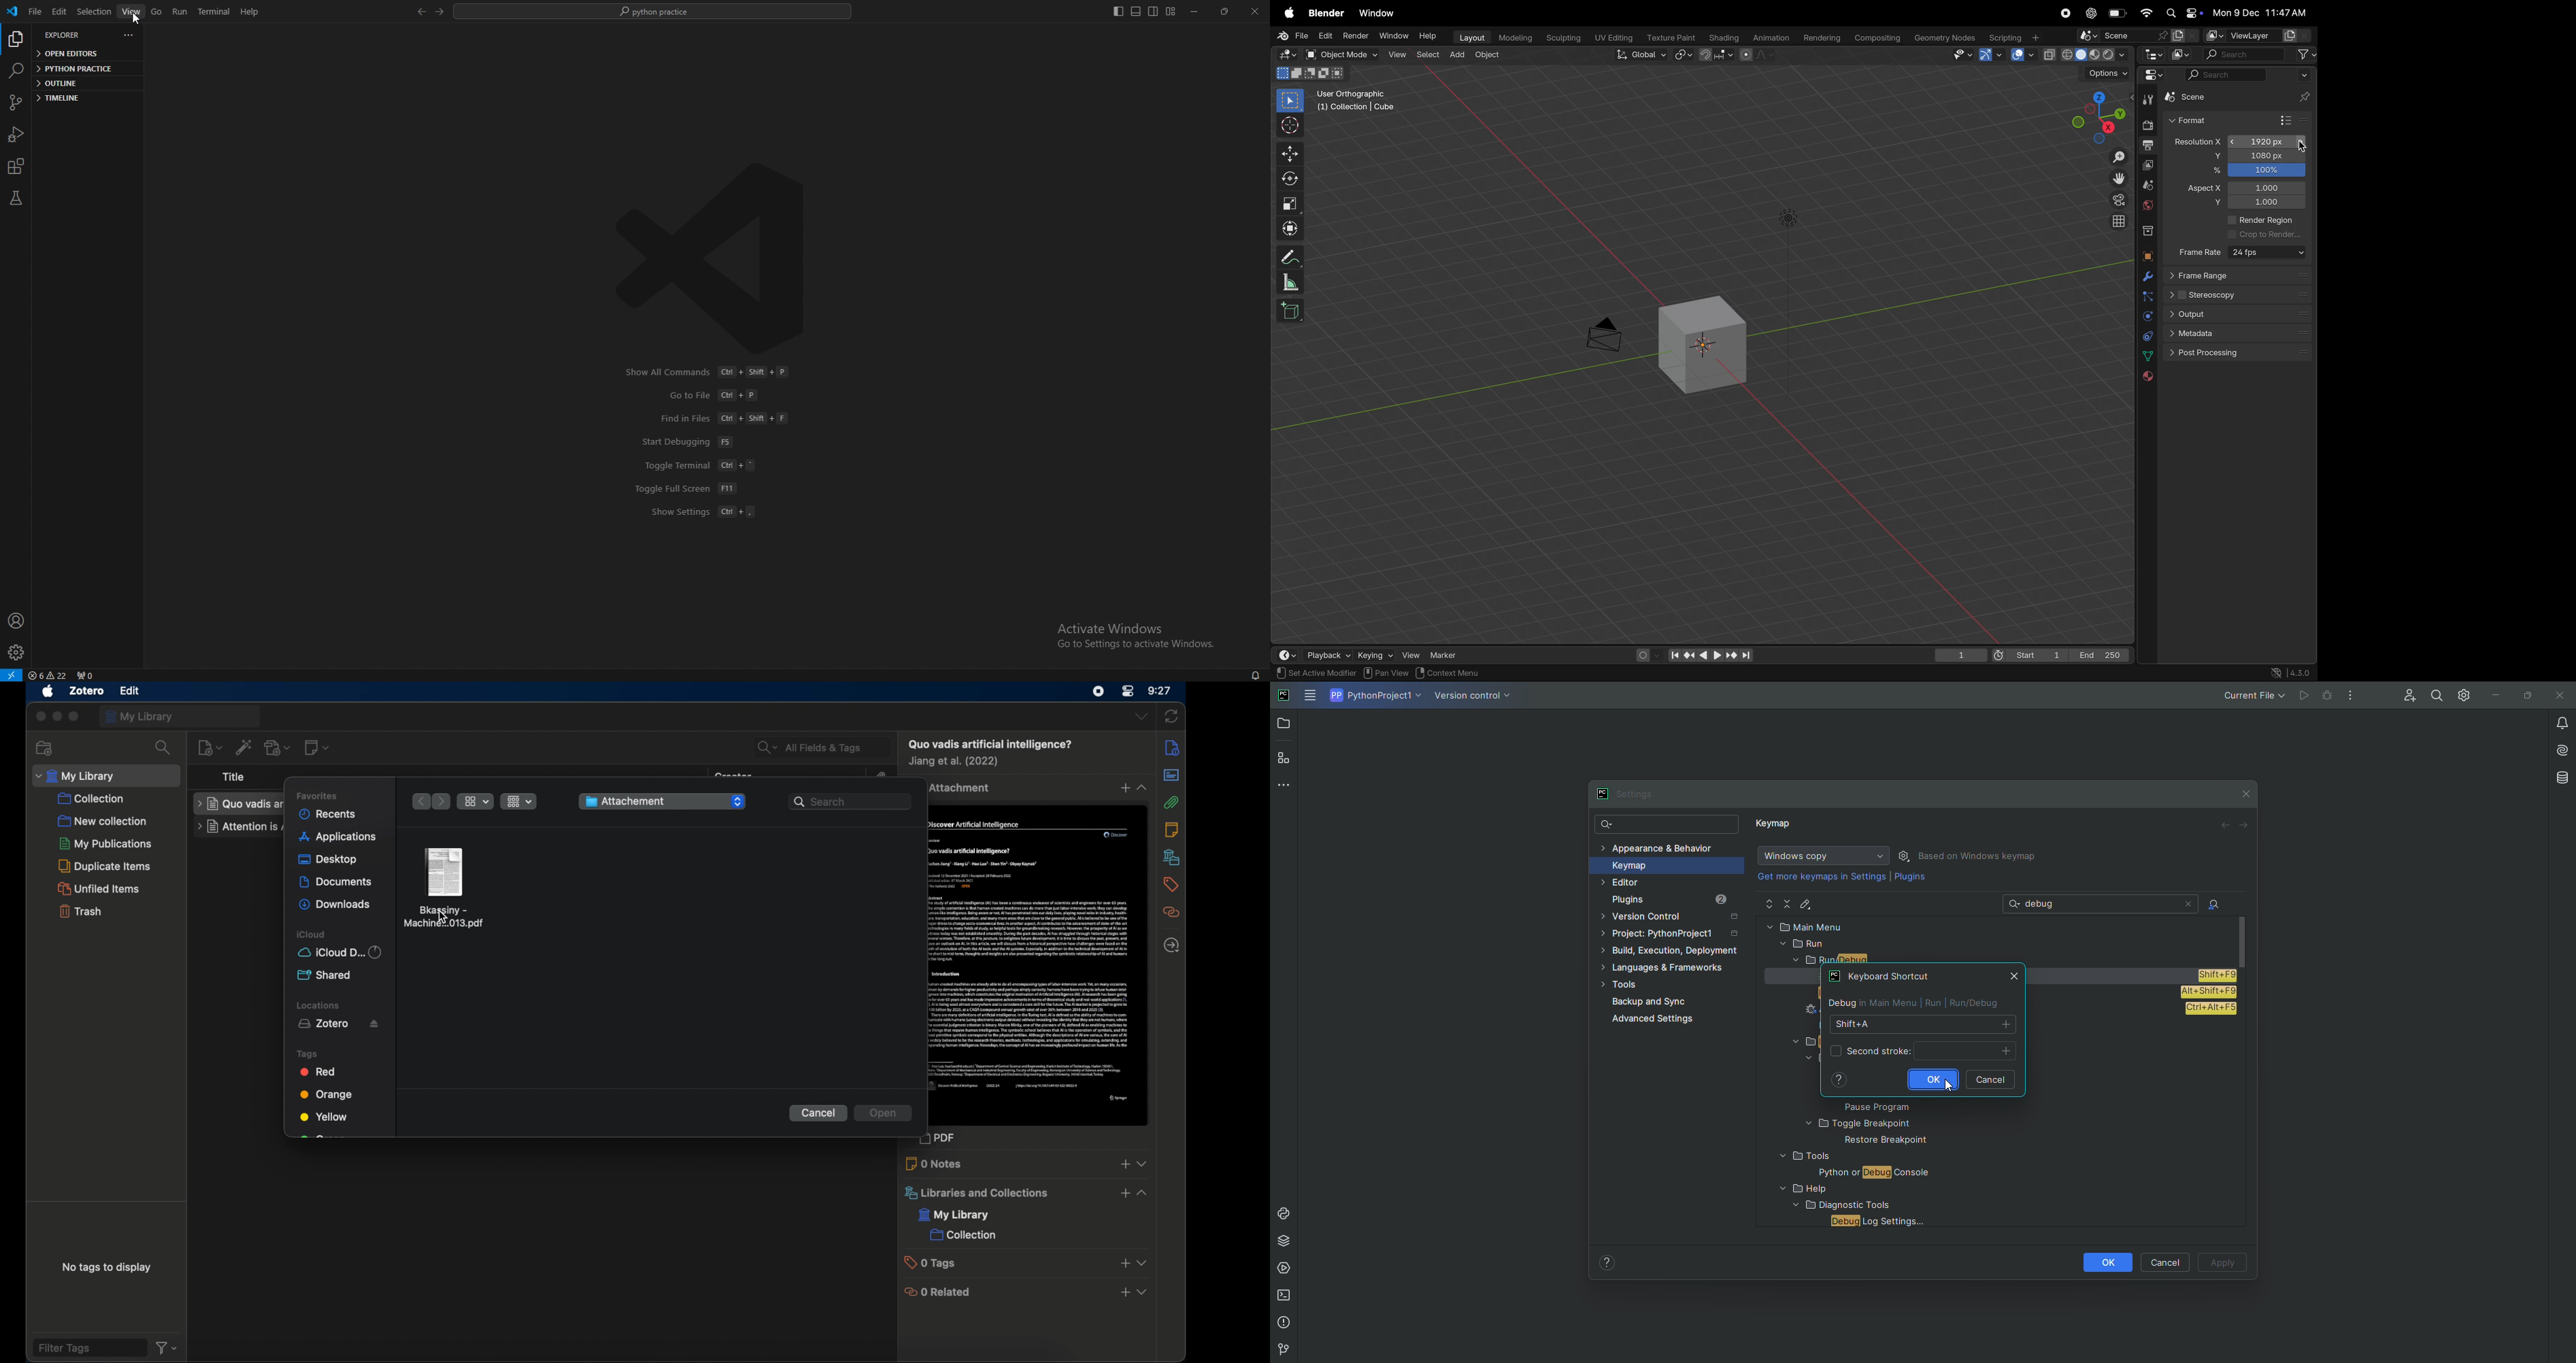  Describe the element at coordinates (1668, 825) in the screenshot. I see `Search` at that location.